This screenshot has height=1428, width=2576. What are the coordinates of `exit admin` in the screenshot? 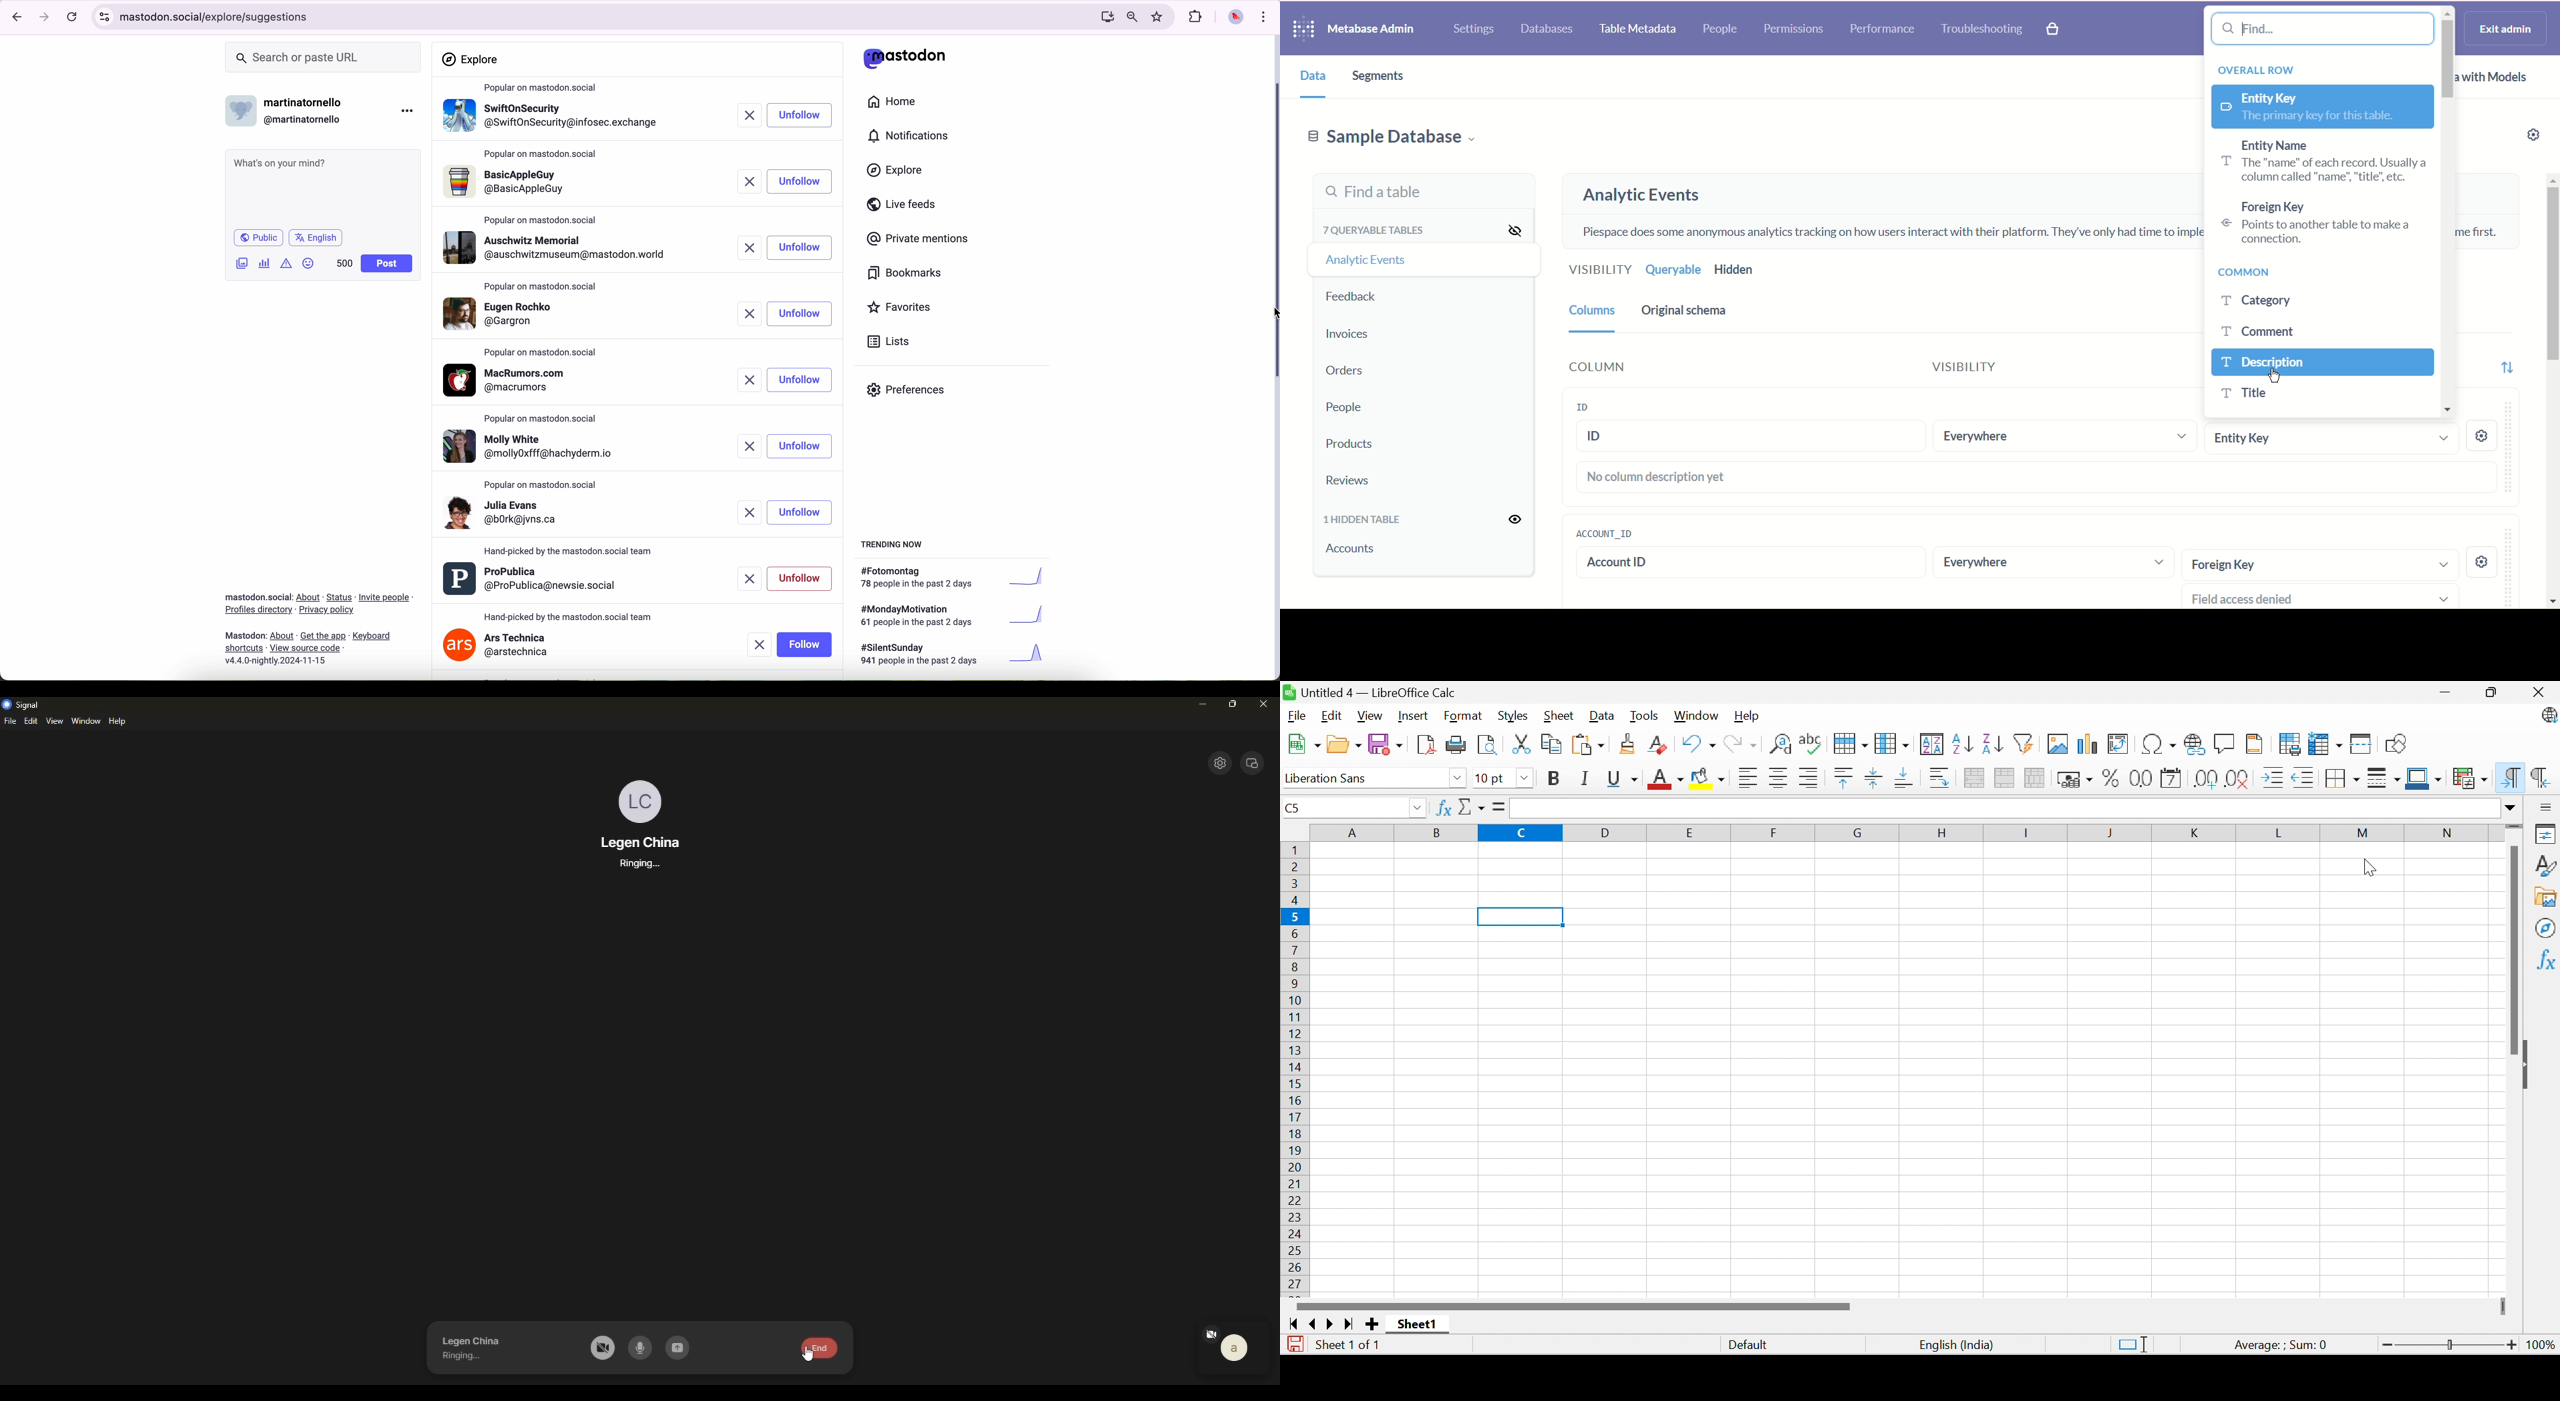 It's located at (2503, 29).